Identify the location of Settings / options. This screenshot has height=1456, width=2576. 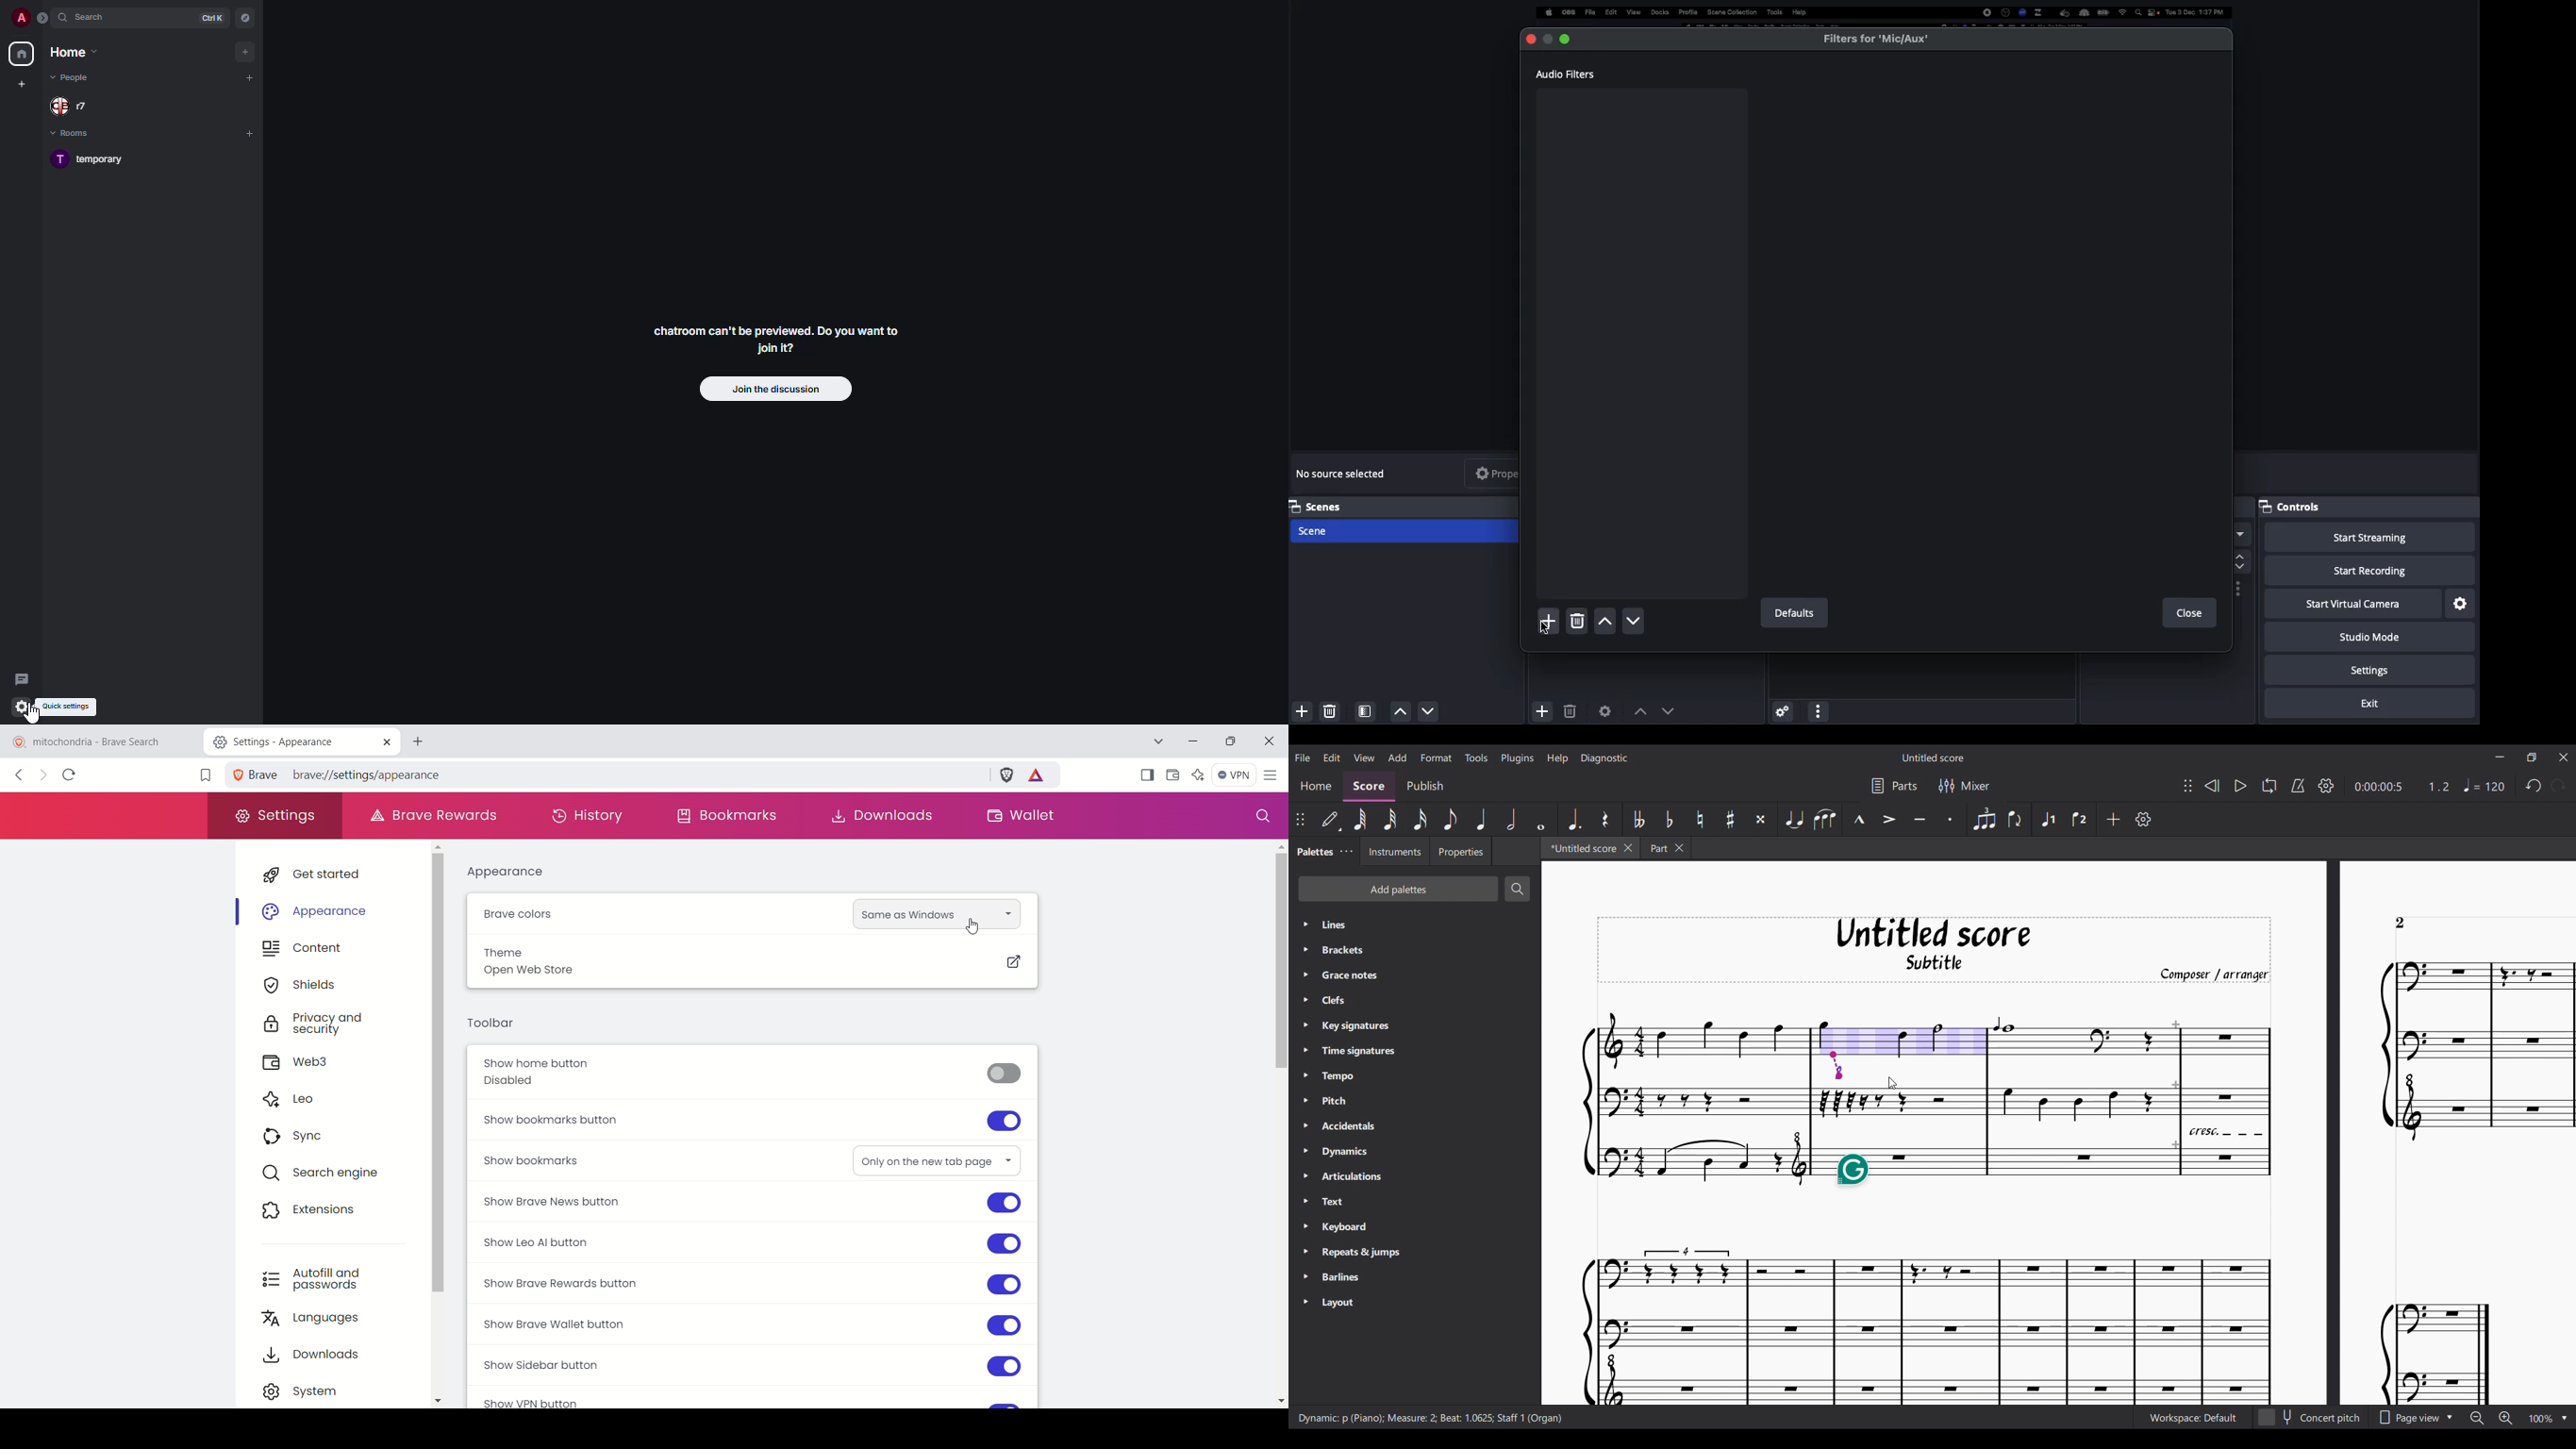
(2239, 589).